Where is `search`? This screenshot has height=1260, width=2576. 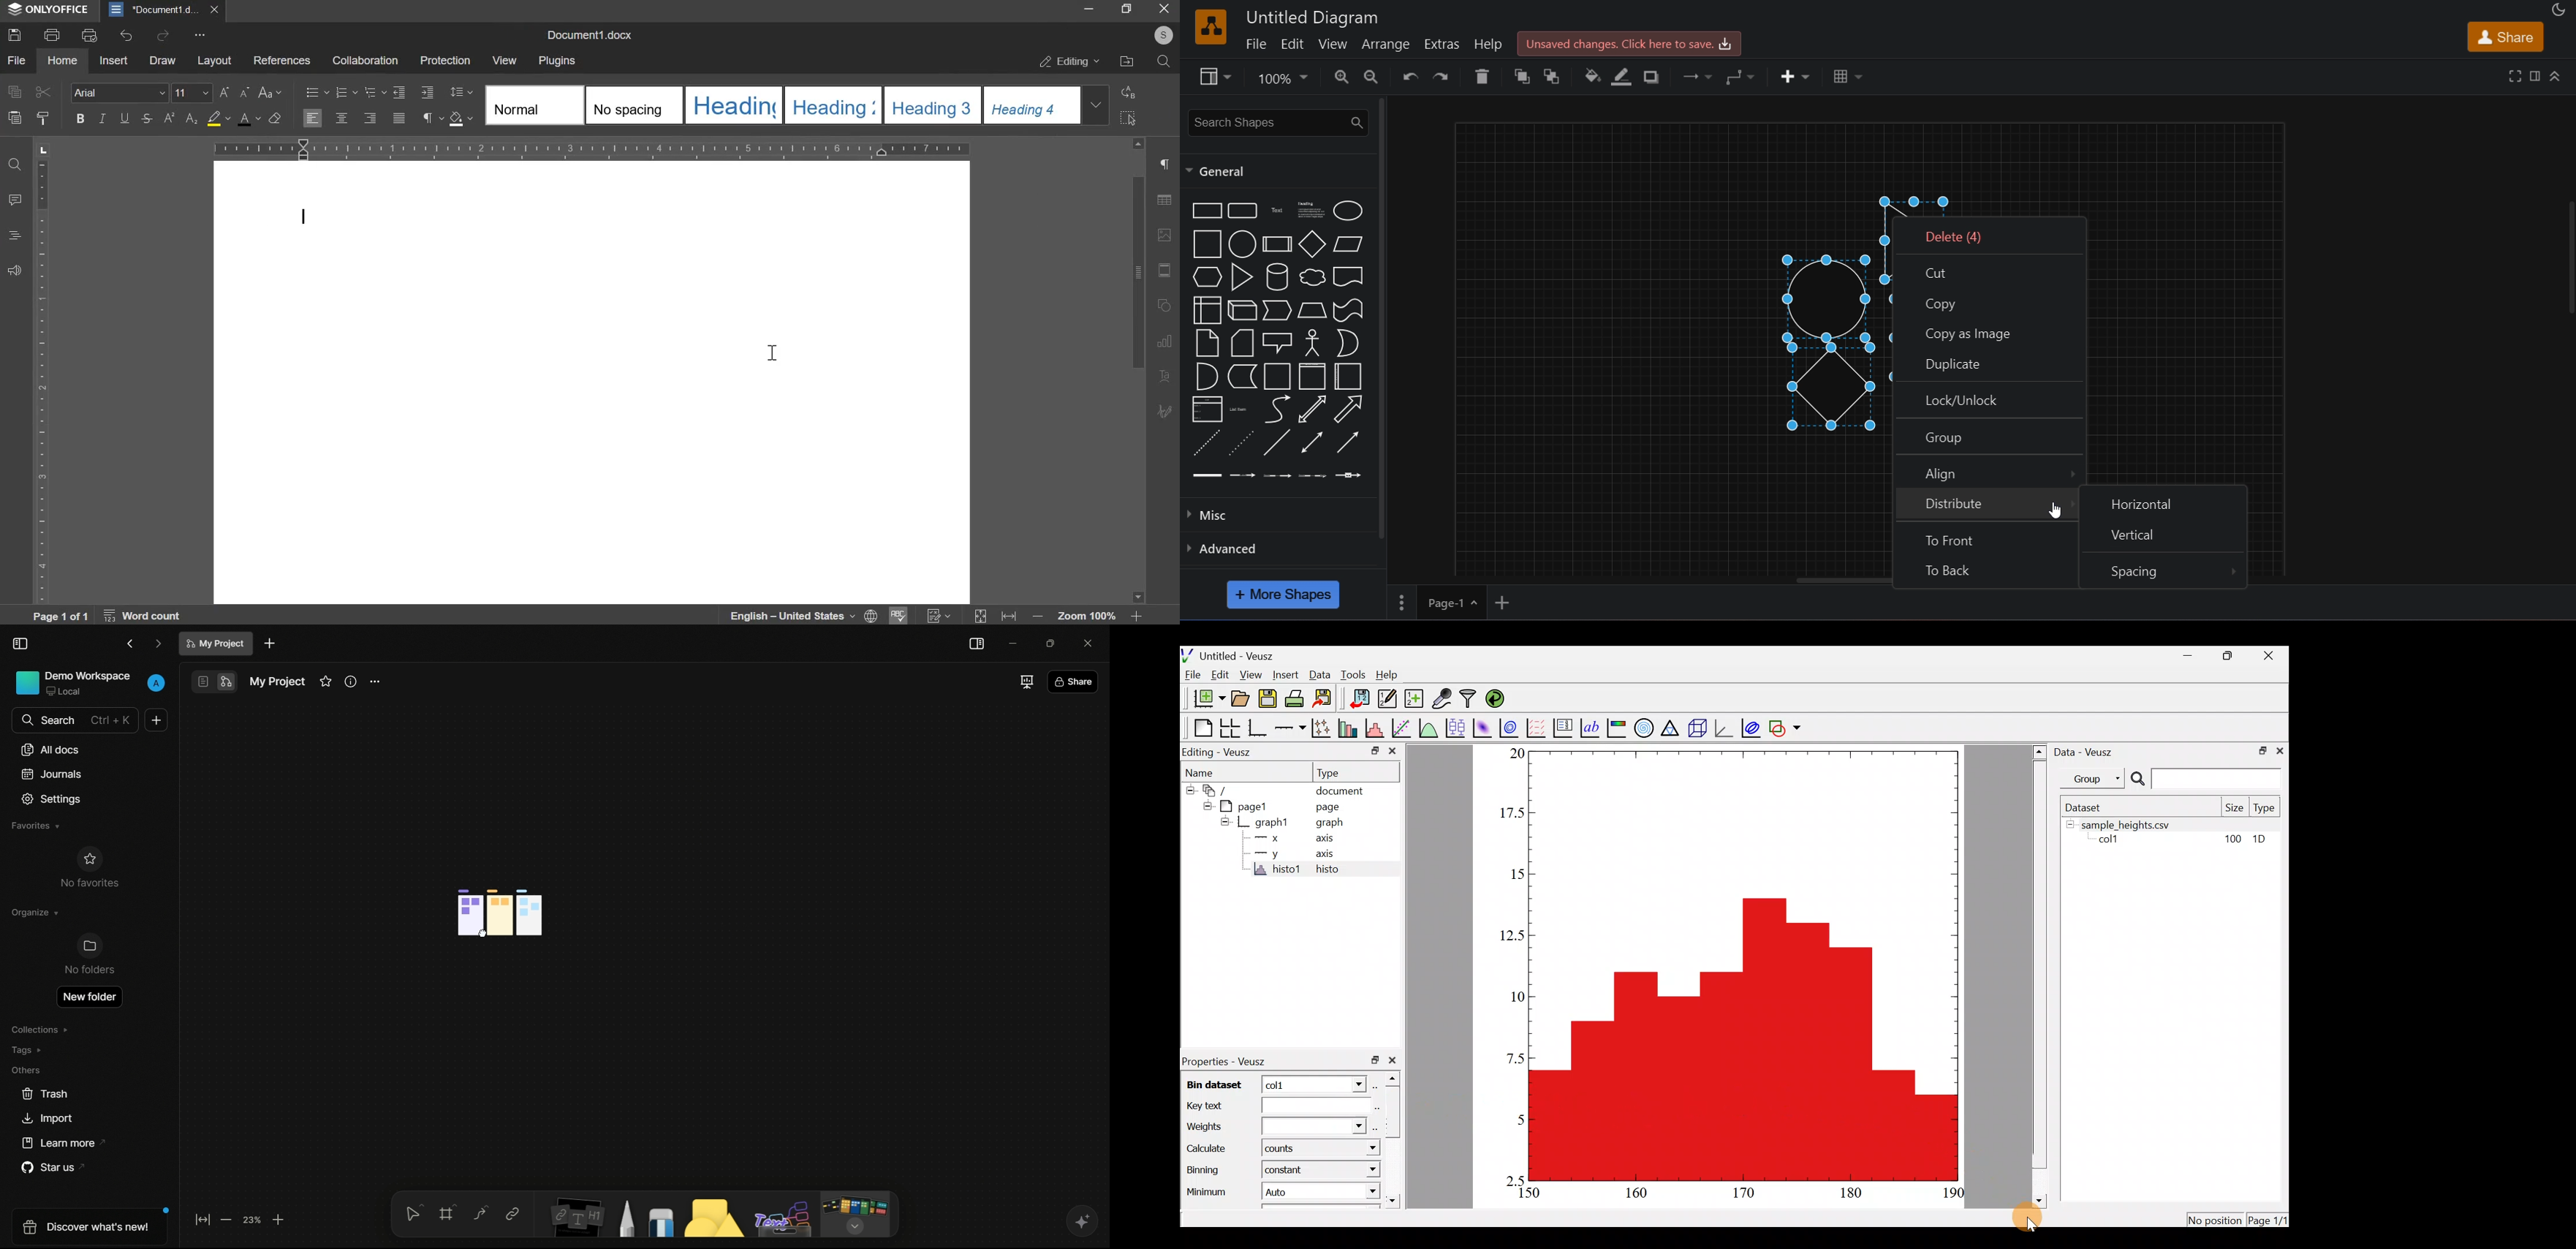 search is located at coordinates (1164, 63).